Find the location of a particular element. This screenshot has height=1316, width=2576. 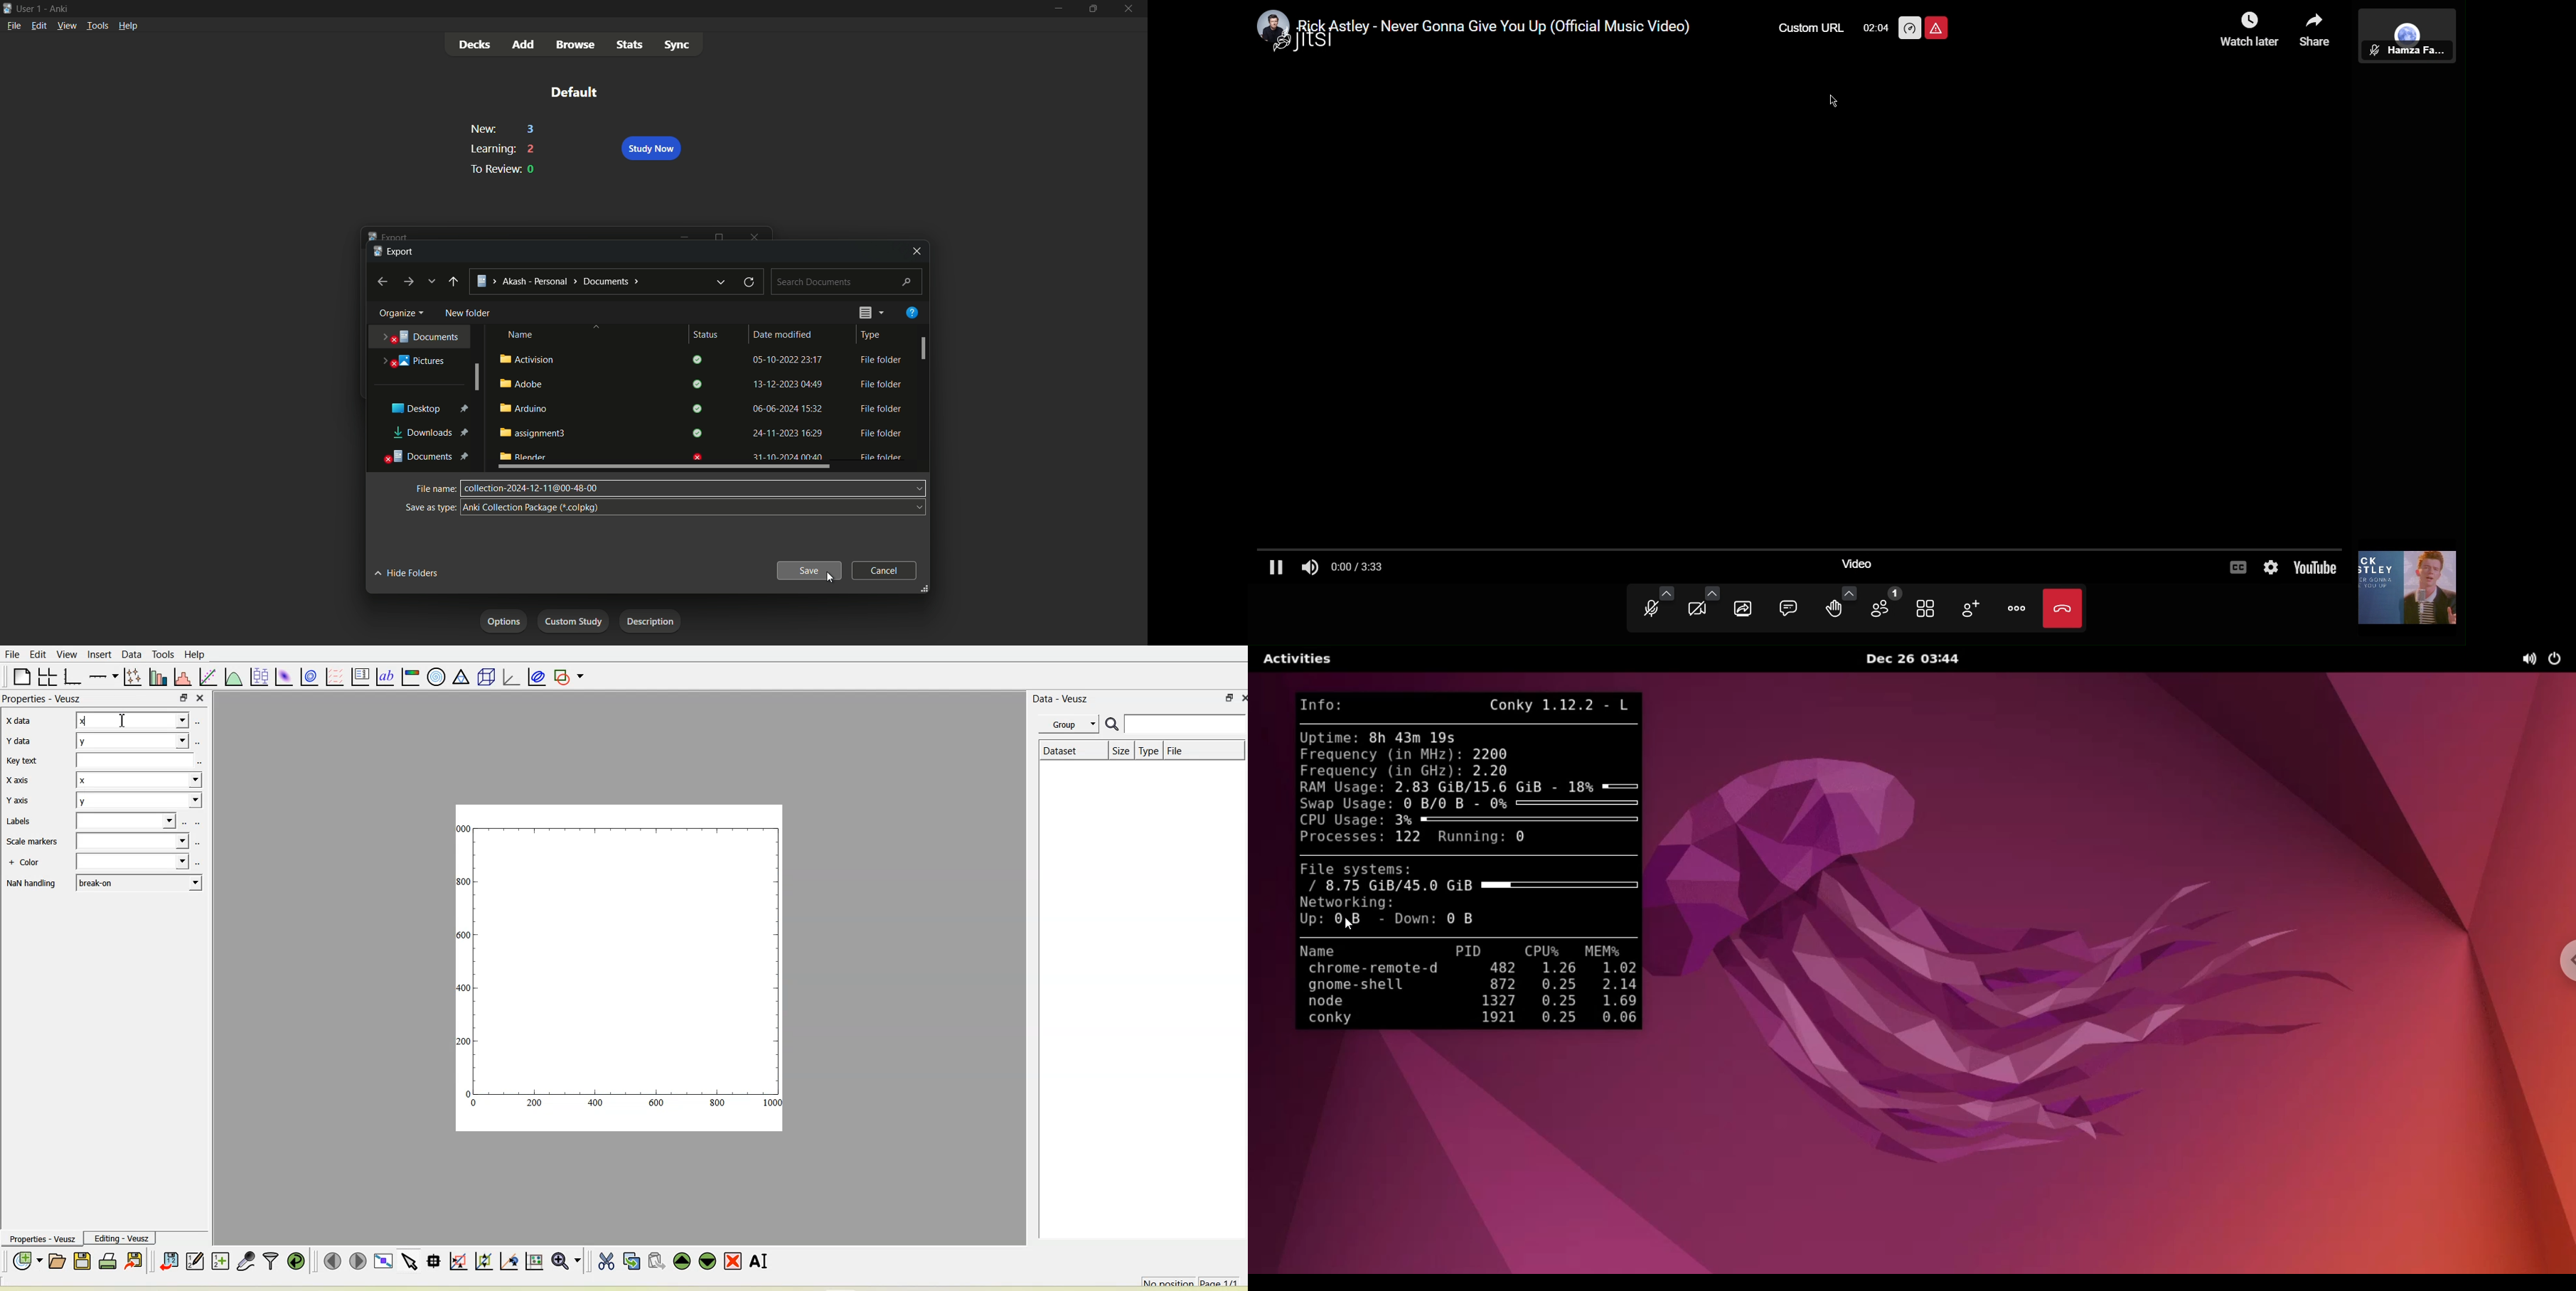

file name is located at coordinates (531, 488).